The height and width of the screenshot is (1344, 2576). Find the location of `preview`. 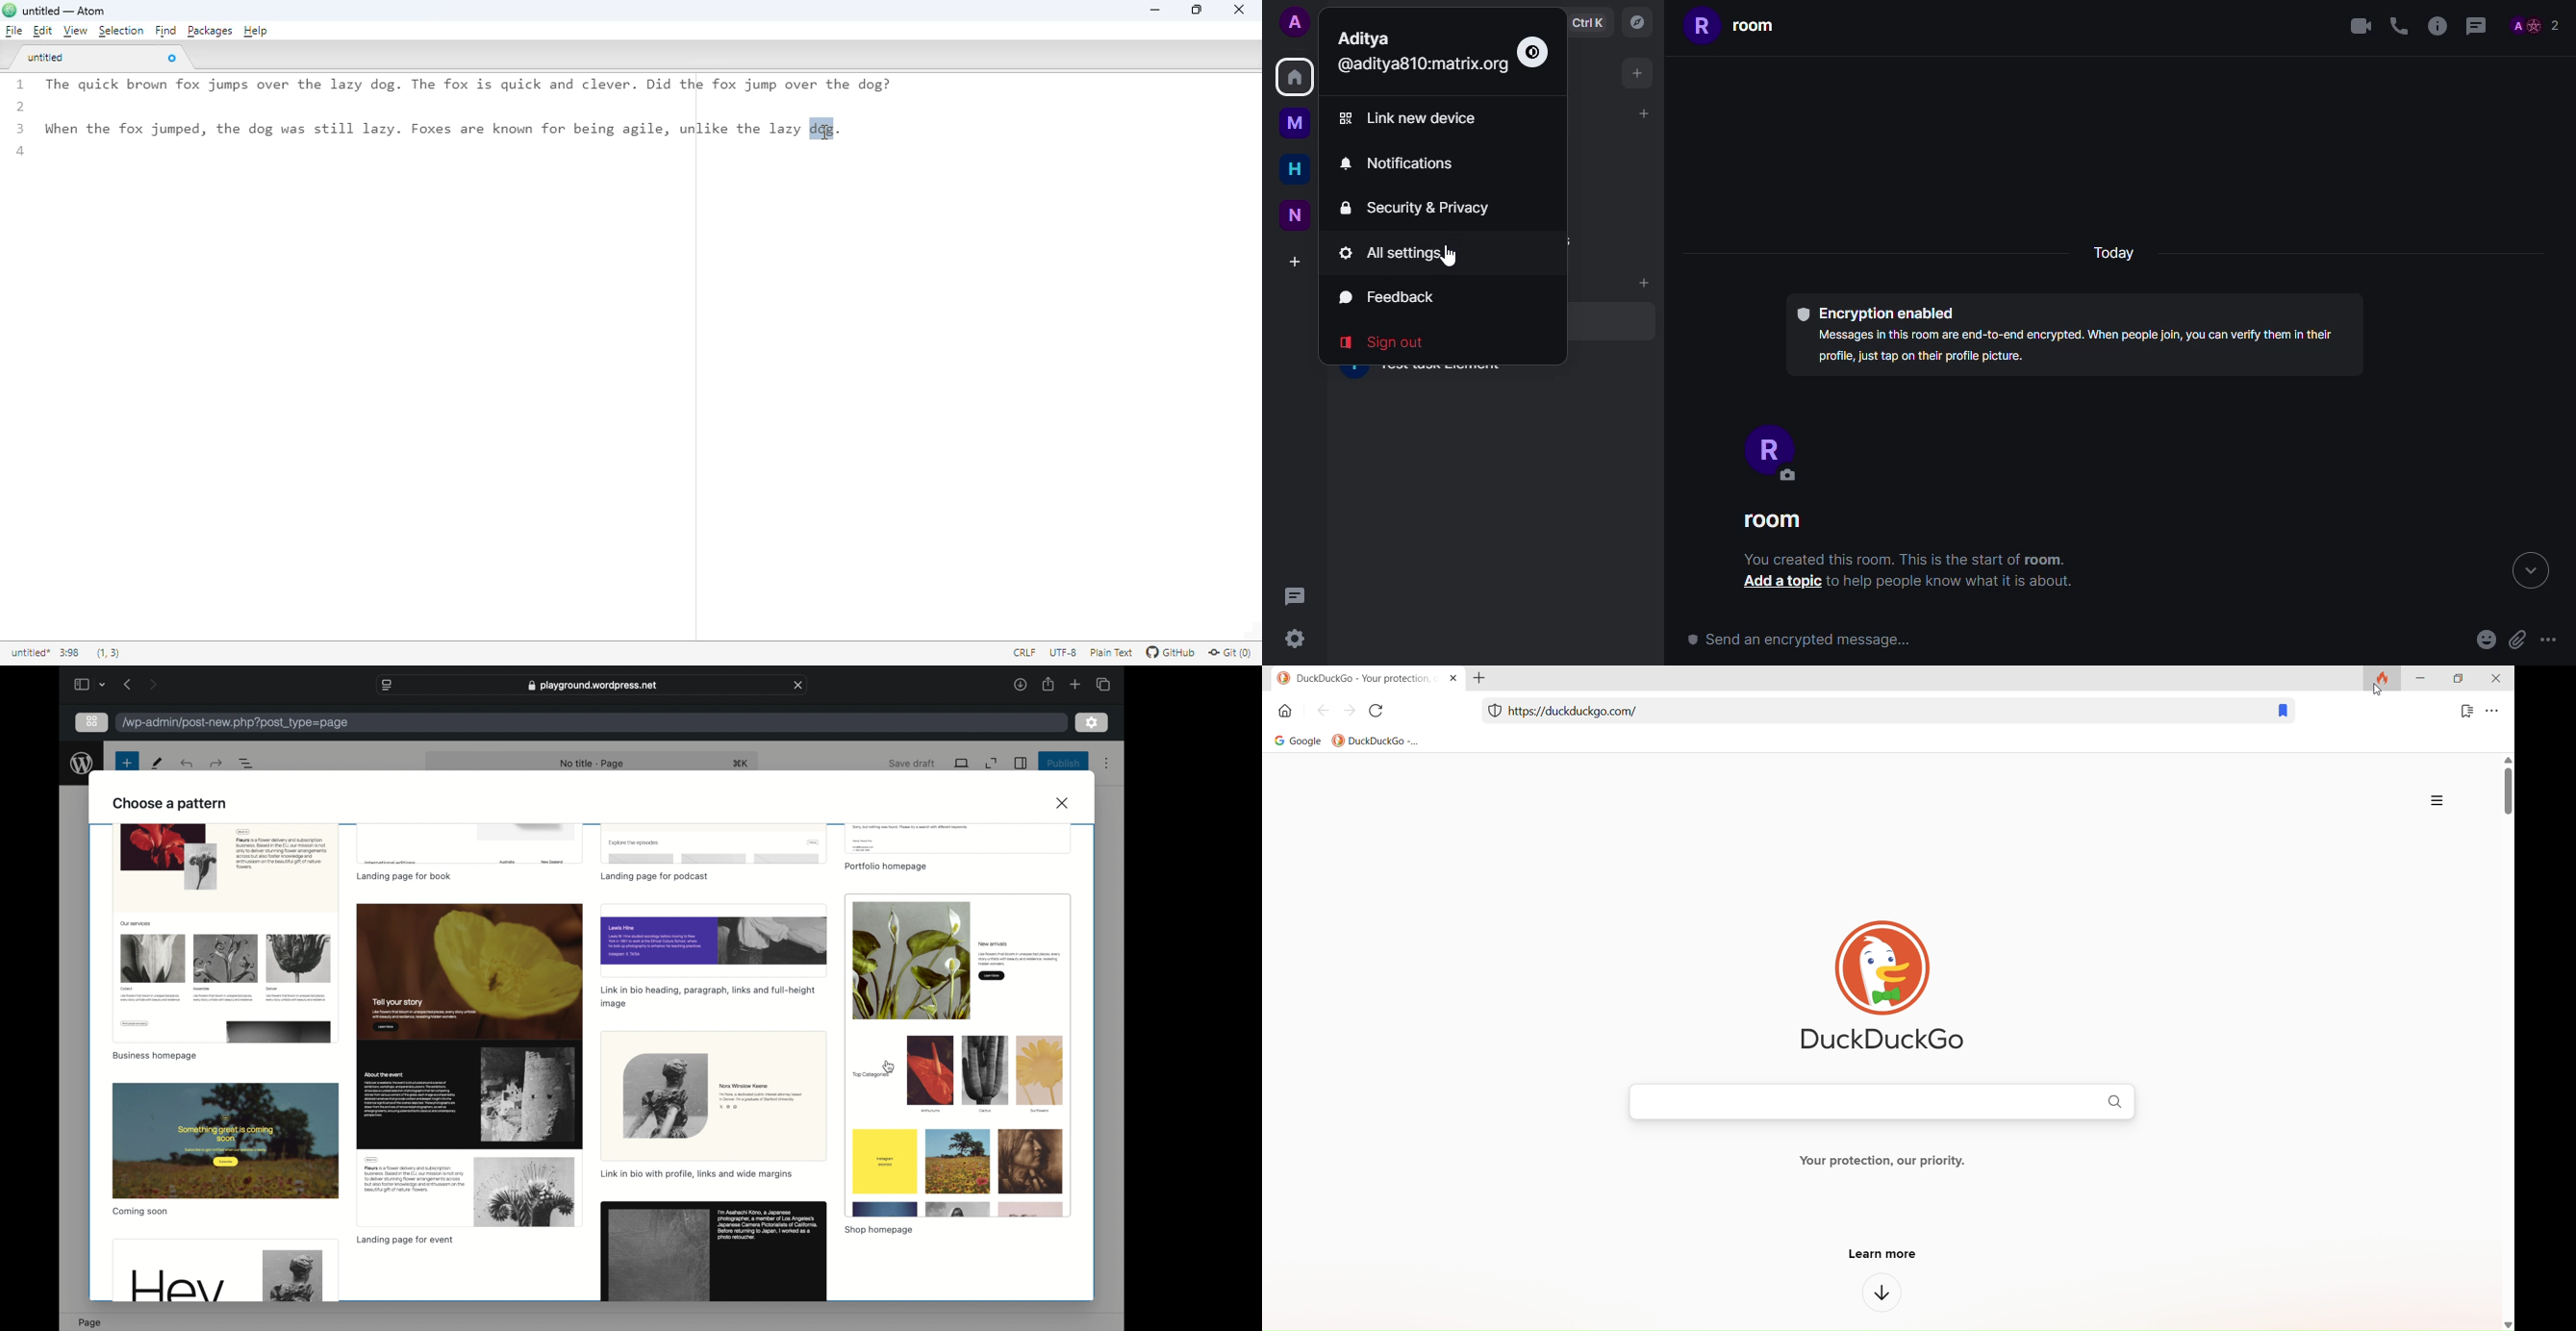

preview is located at coordinates (958, 838).